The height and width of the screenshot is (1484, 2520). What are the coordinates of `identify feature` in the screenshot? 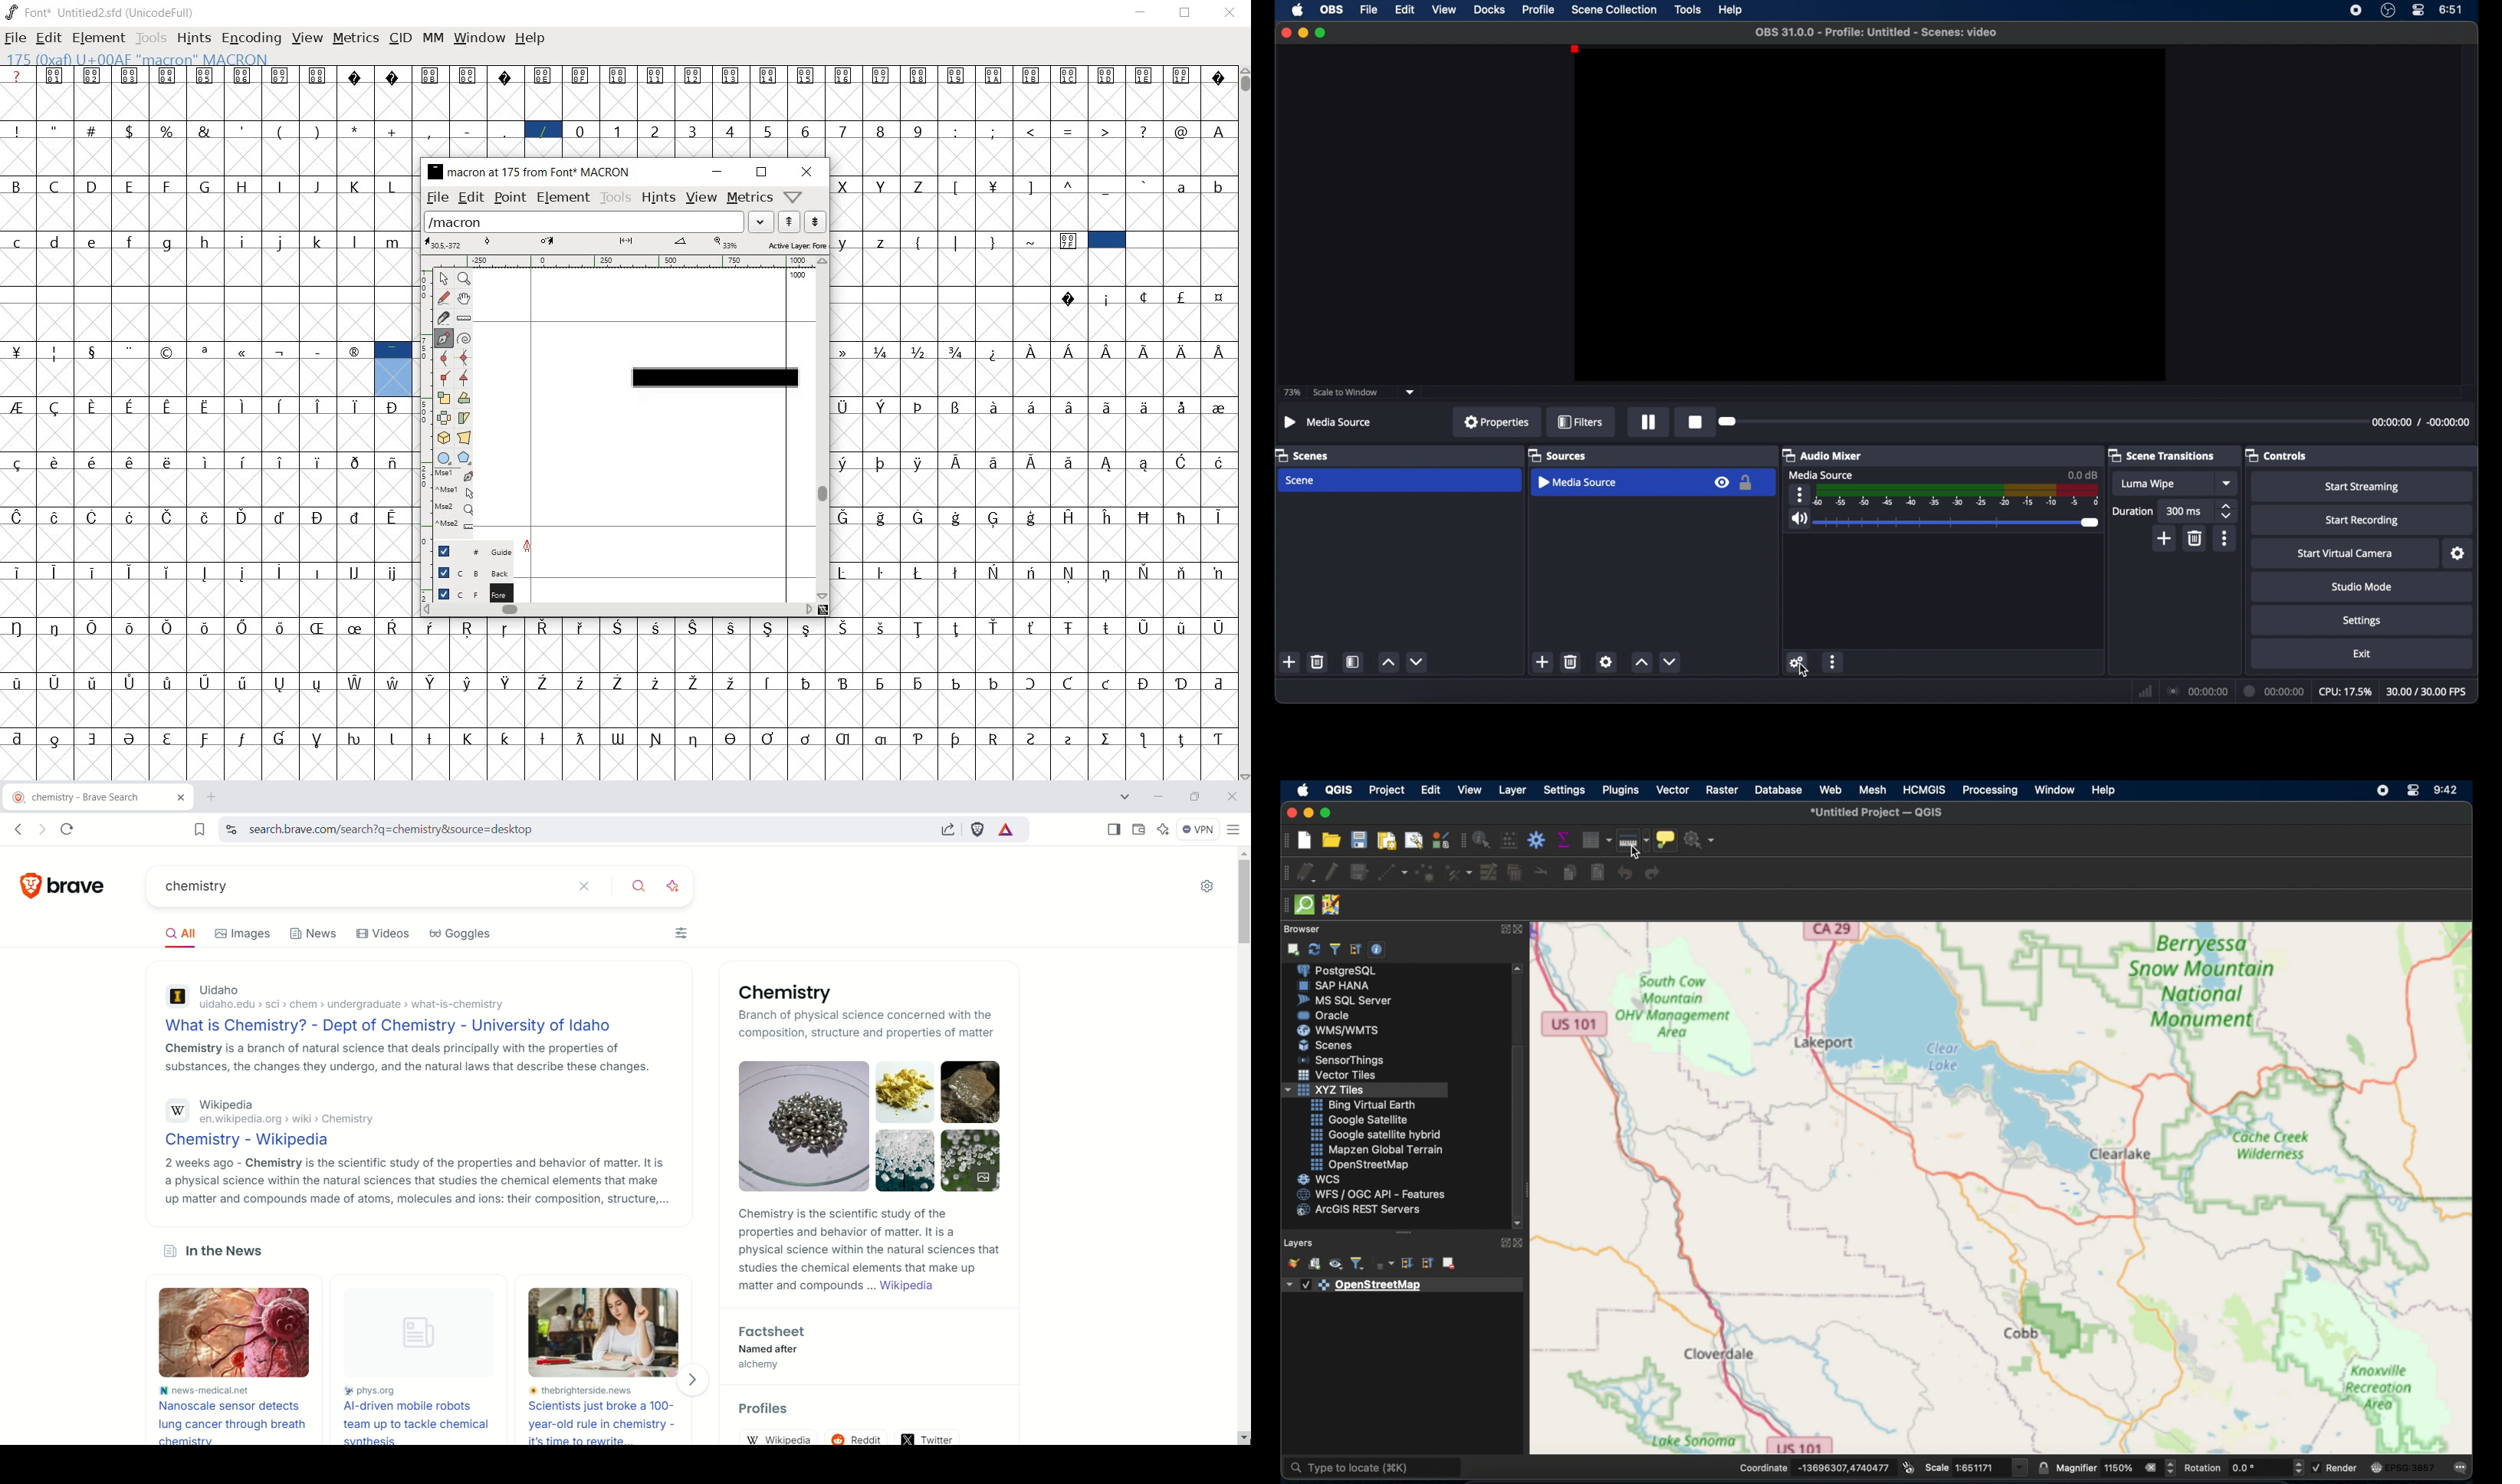 It's located at (1481, 840).